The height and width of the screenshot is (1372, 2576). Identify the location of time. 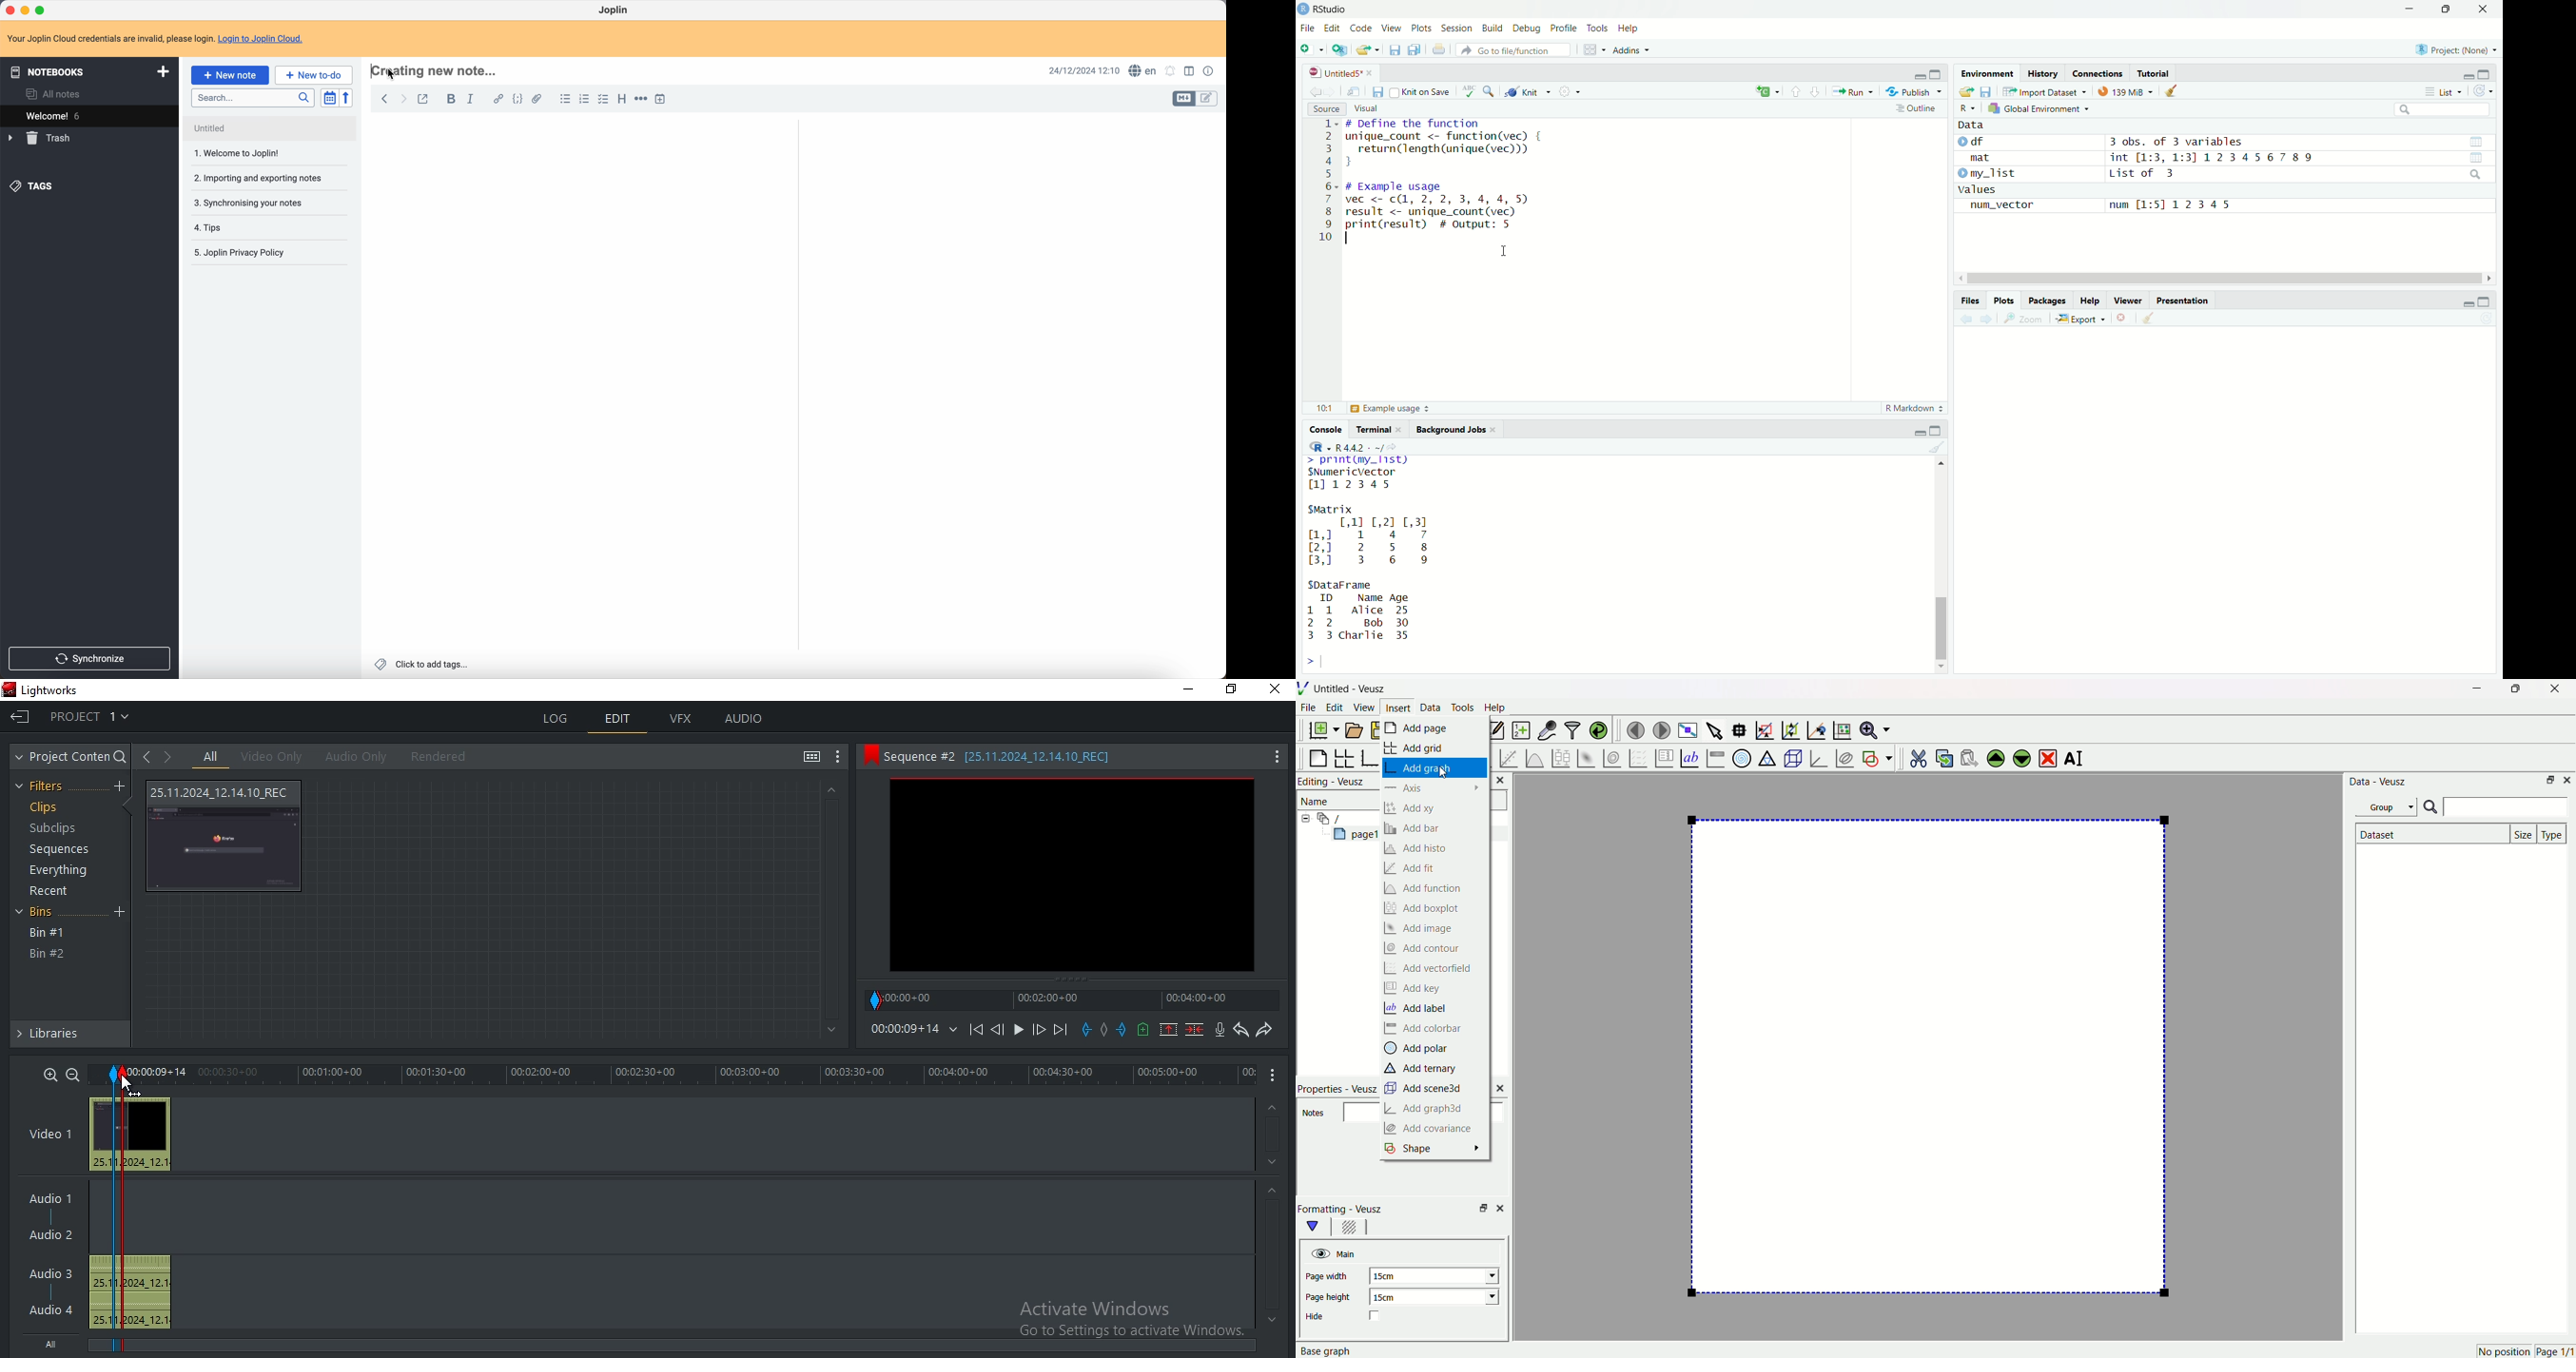
(705, 1075).